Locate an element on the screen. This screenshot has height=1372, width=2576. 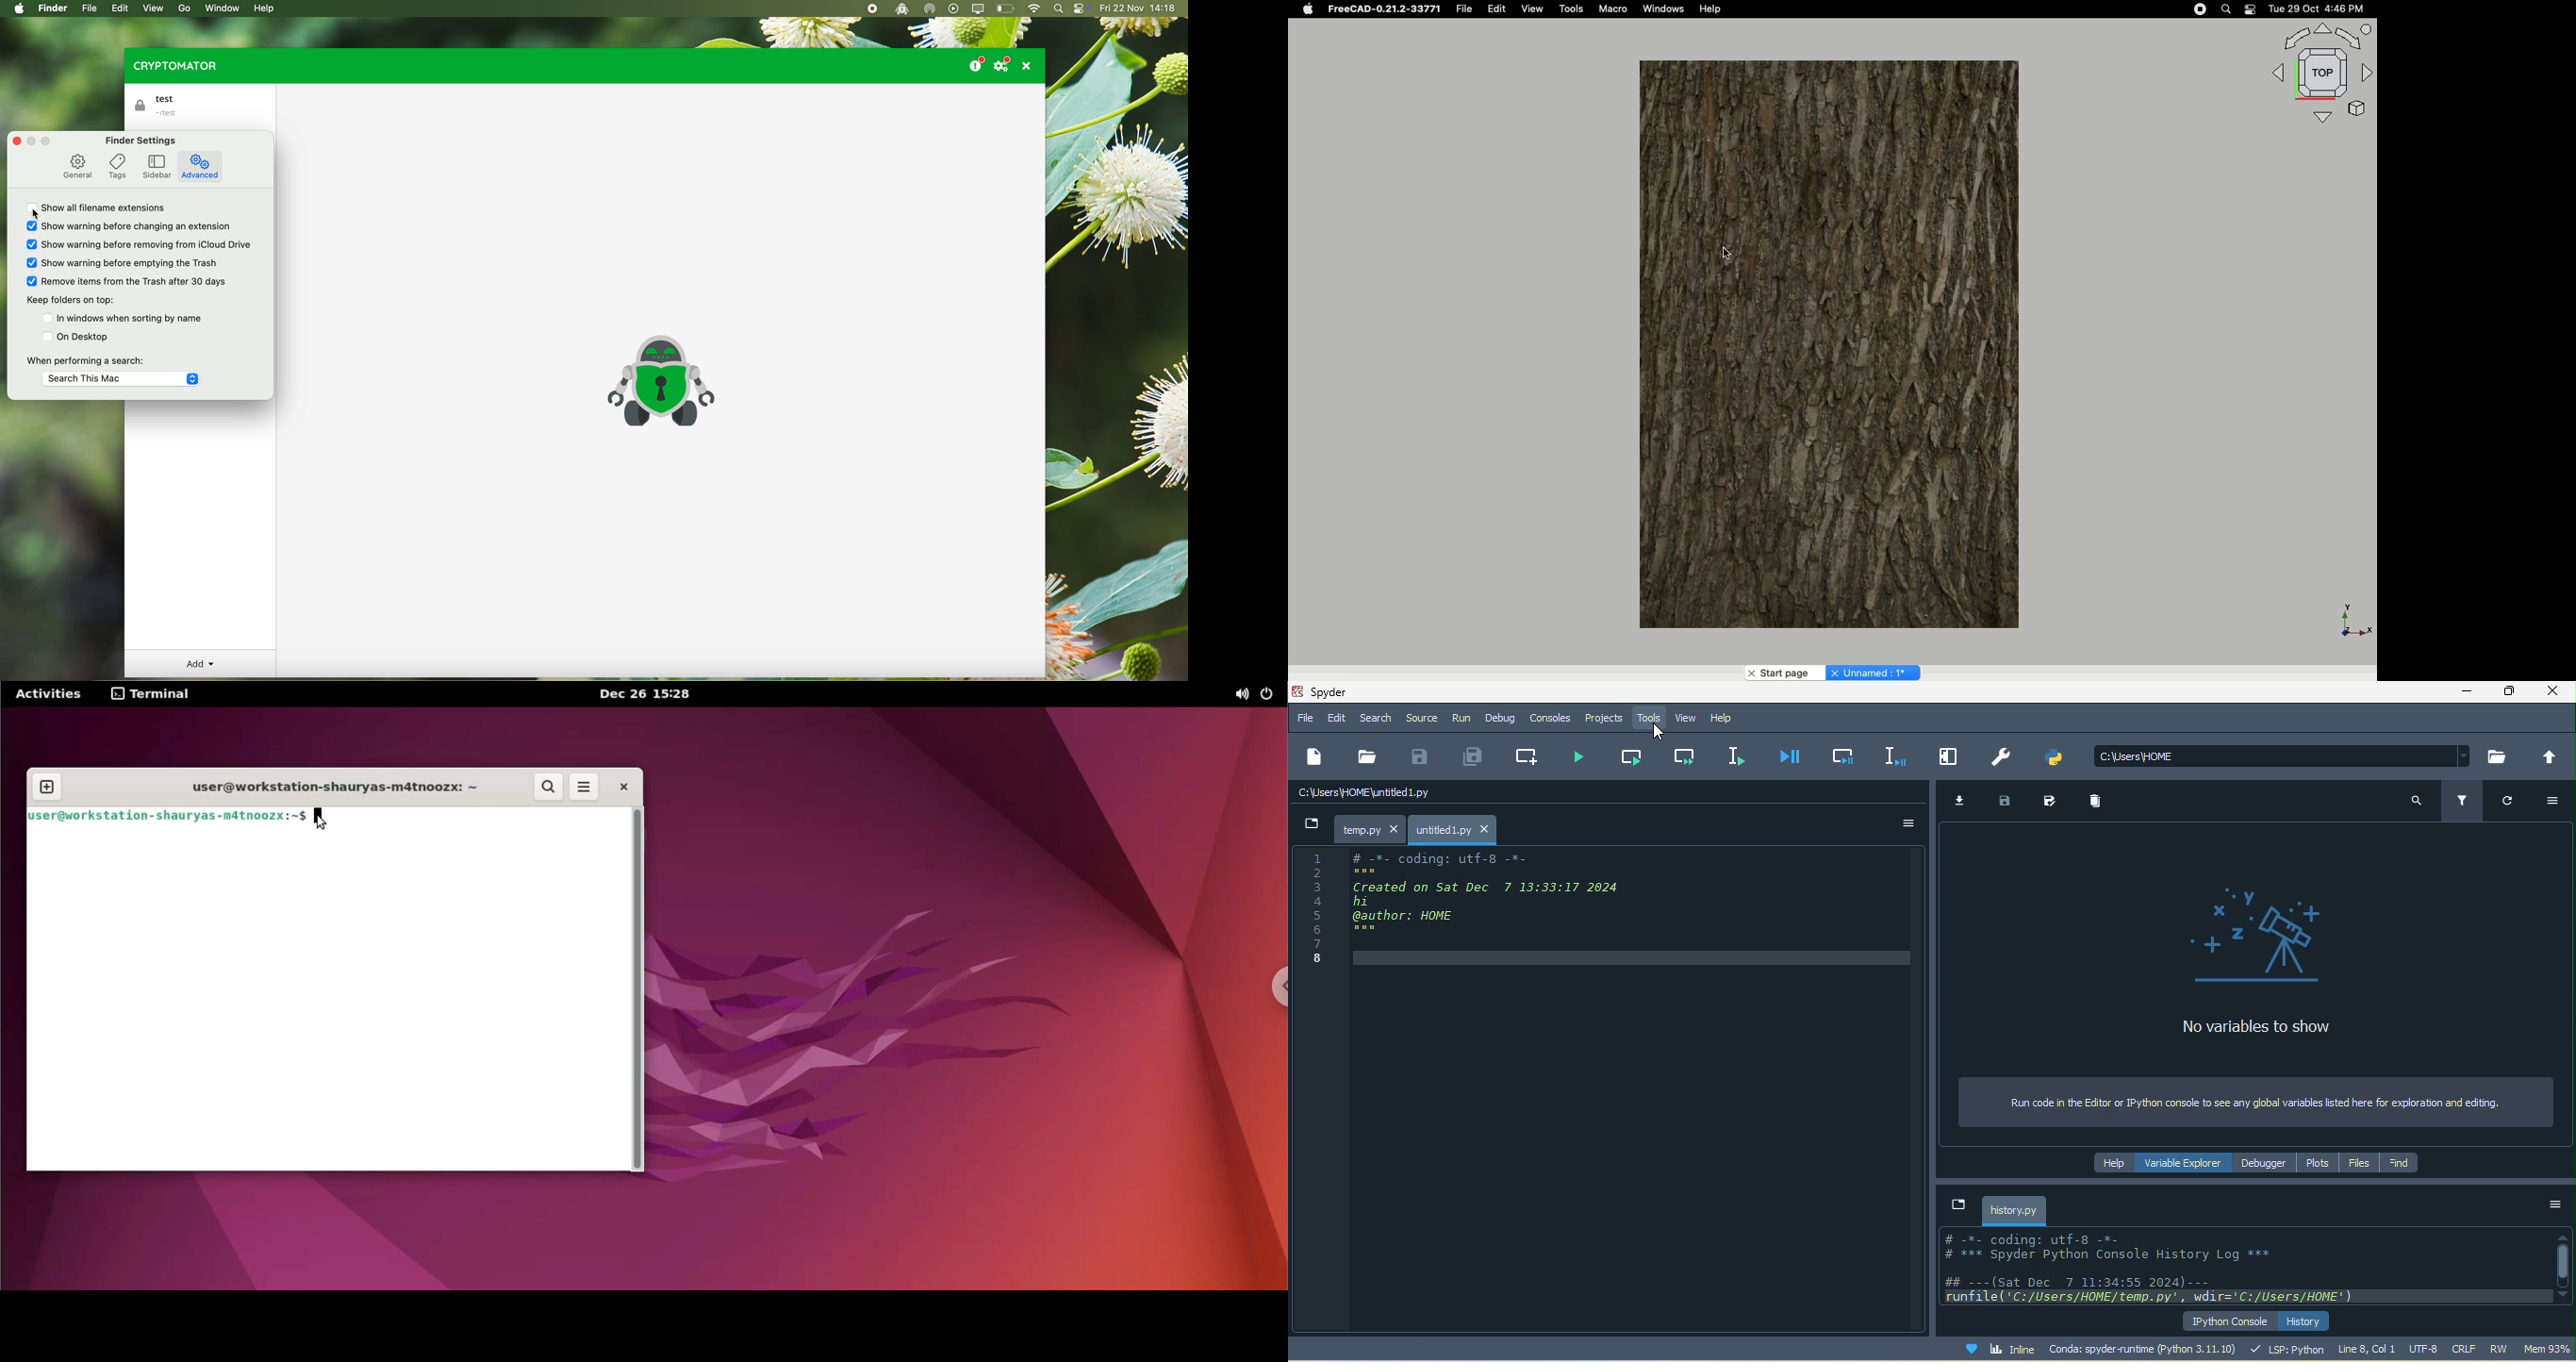
close is located at coordinates (2552, 693).